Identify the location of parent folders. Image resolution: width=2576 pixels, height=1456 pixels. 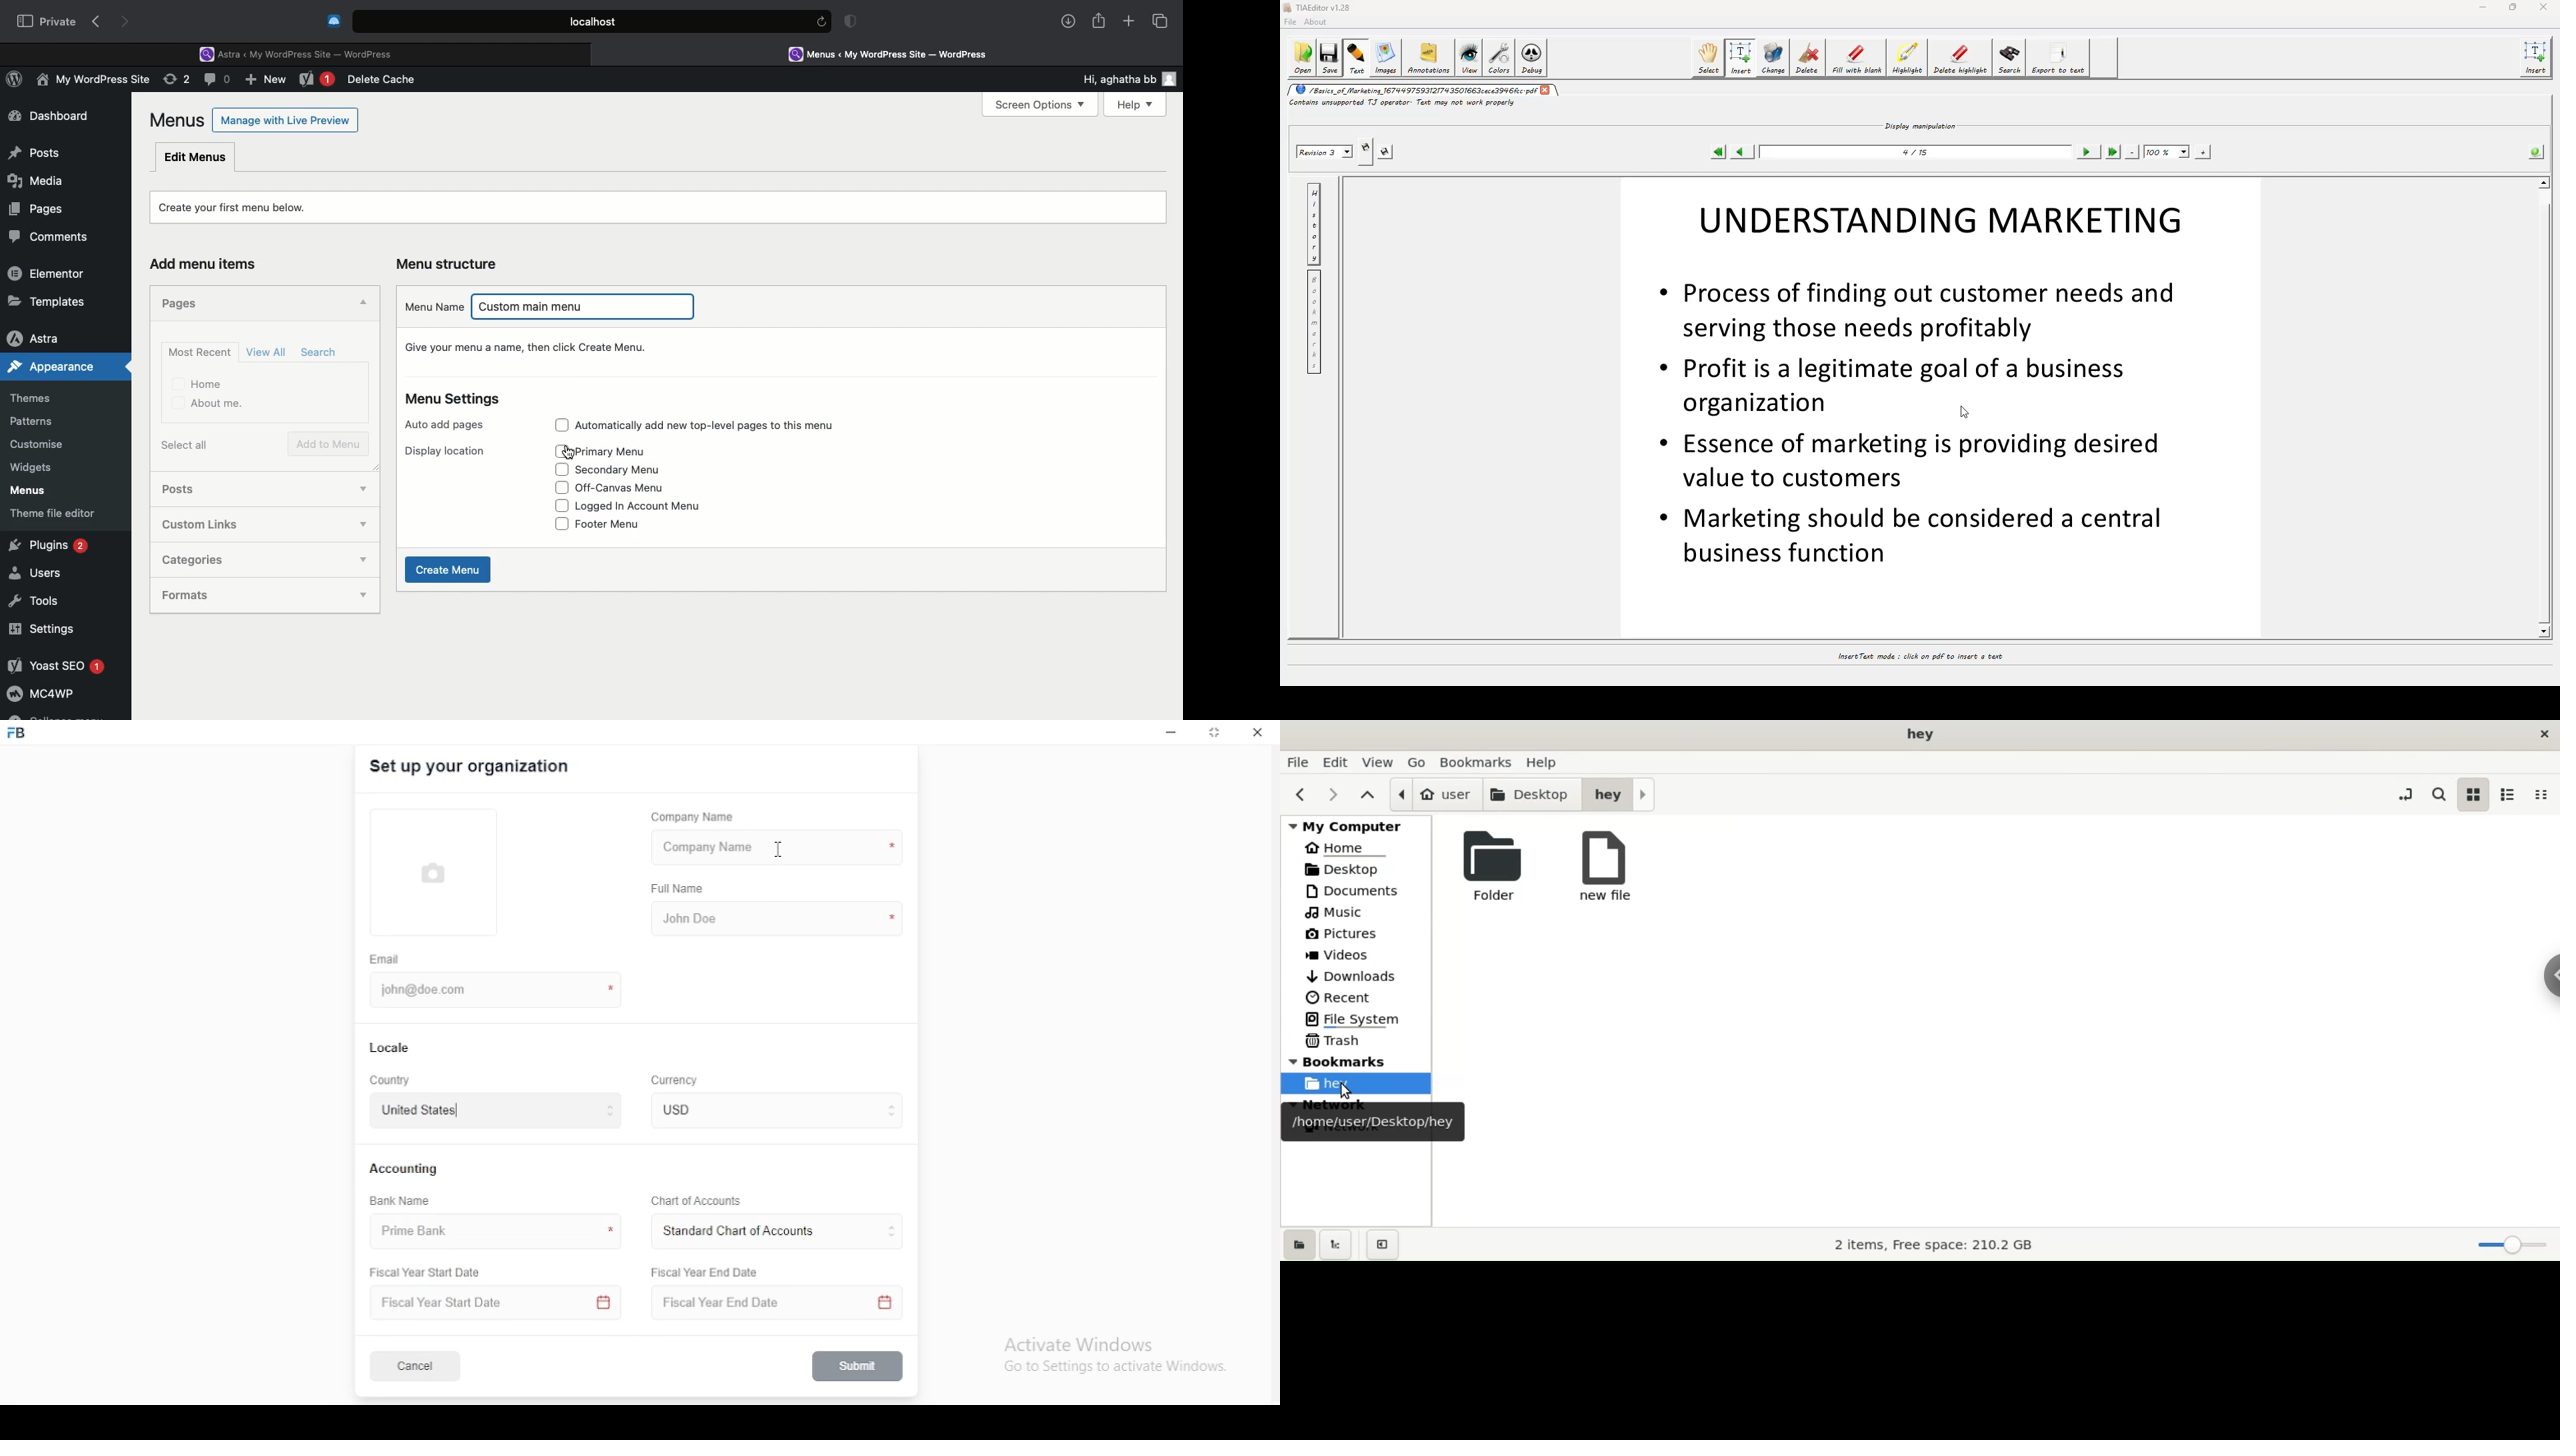
(1367, 795).